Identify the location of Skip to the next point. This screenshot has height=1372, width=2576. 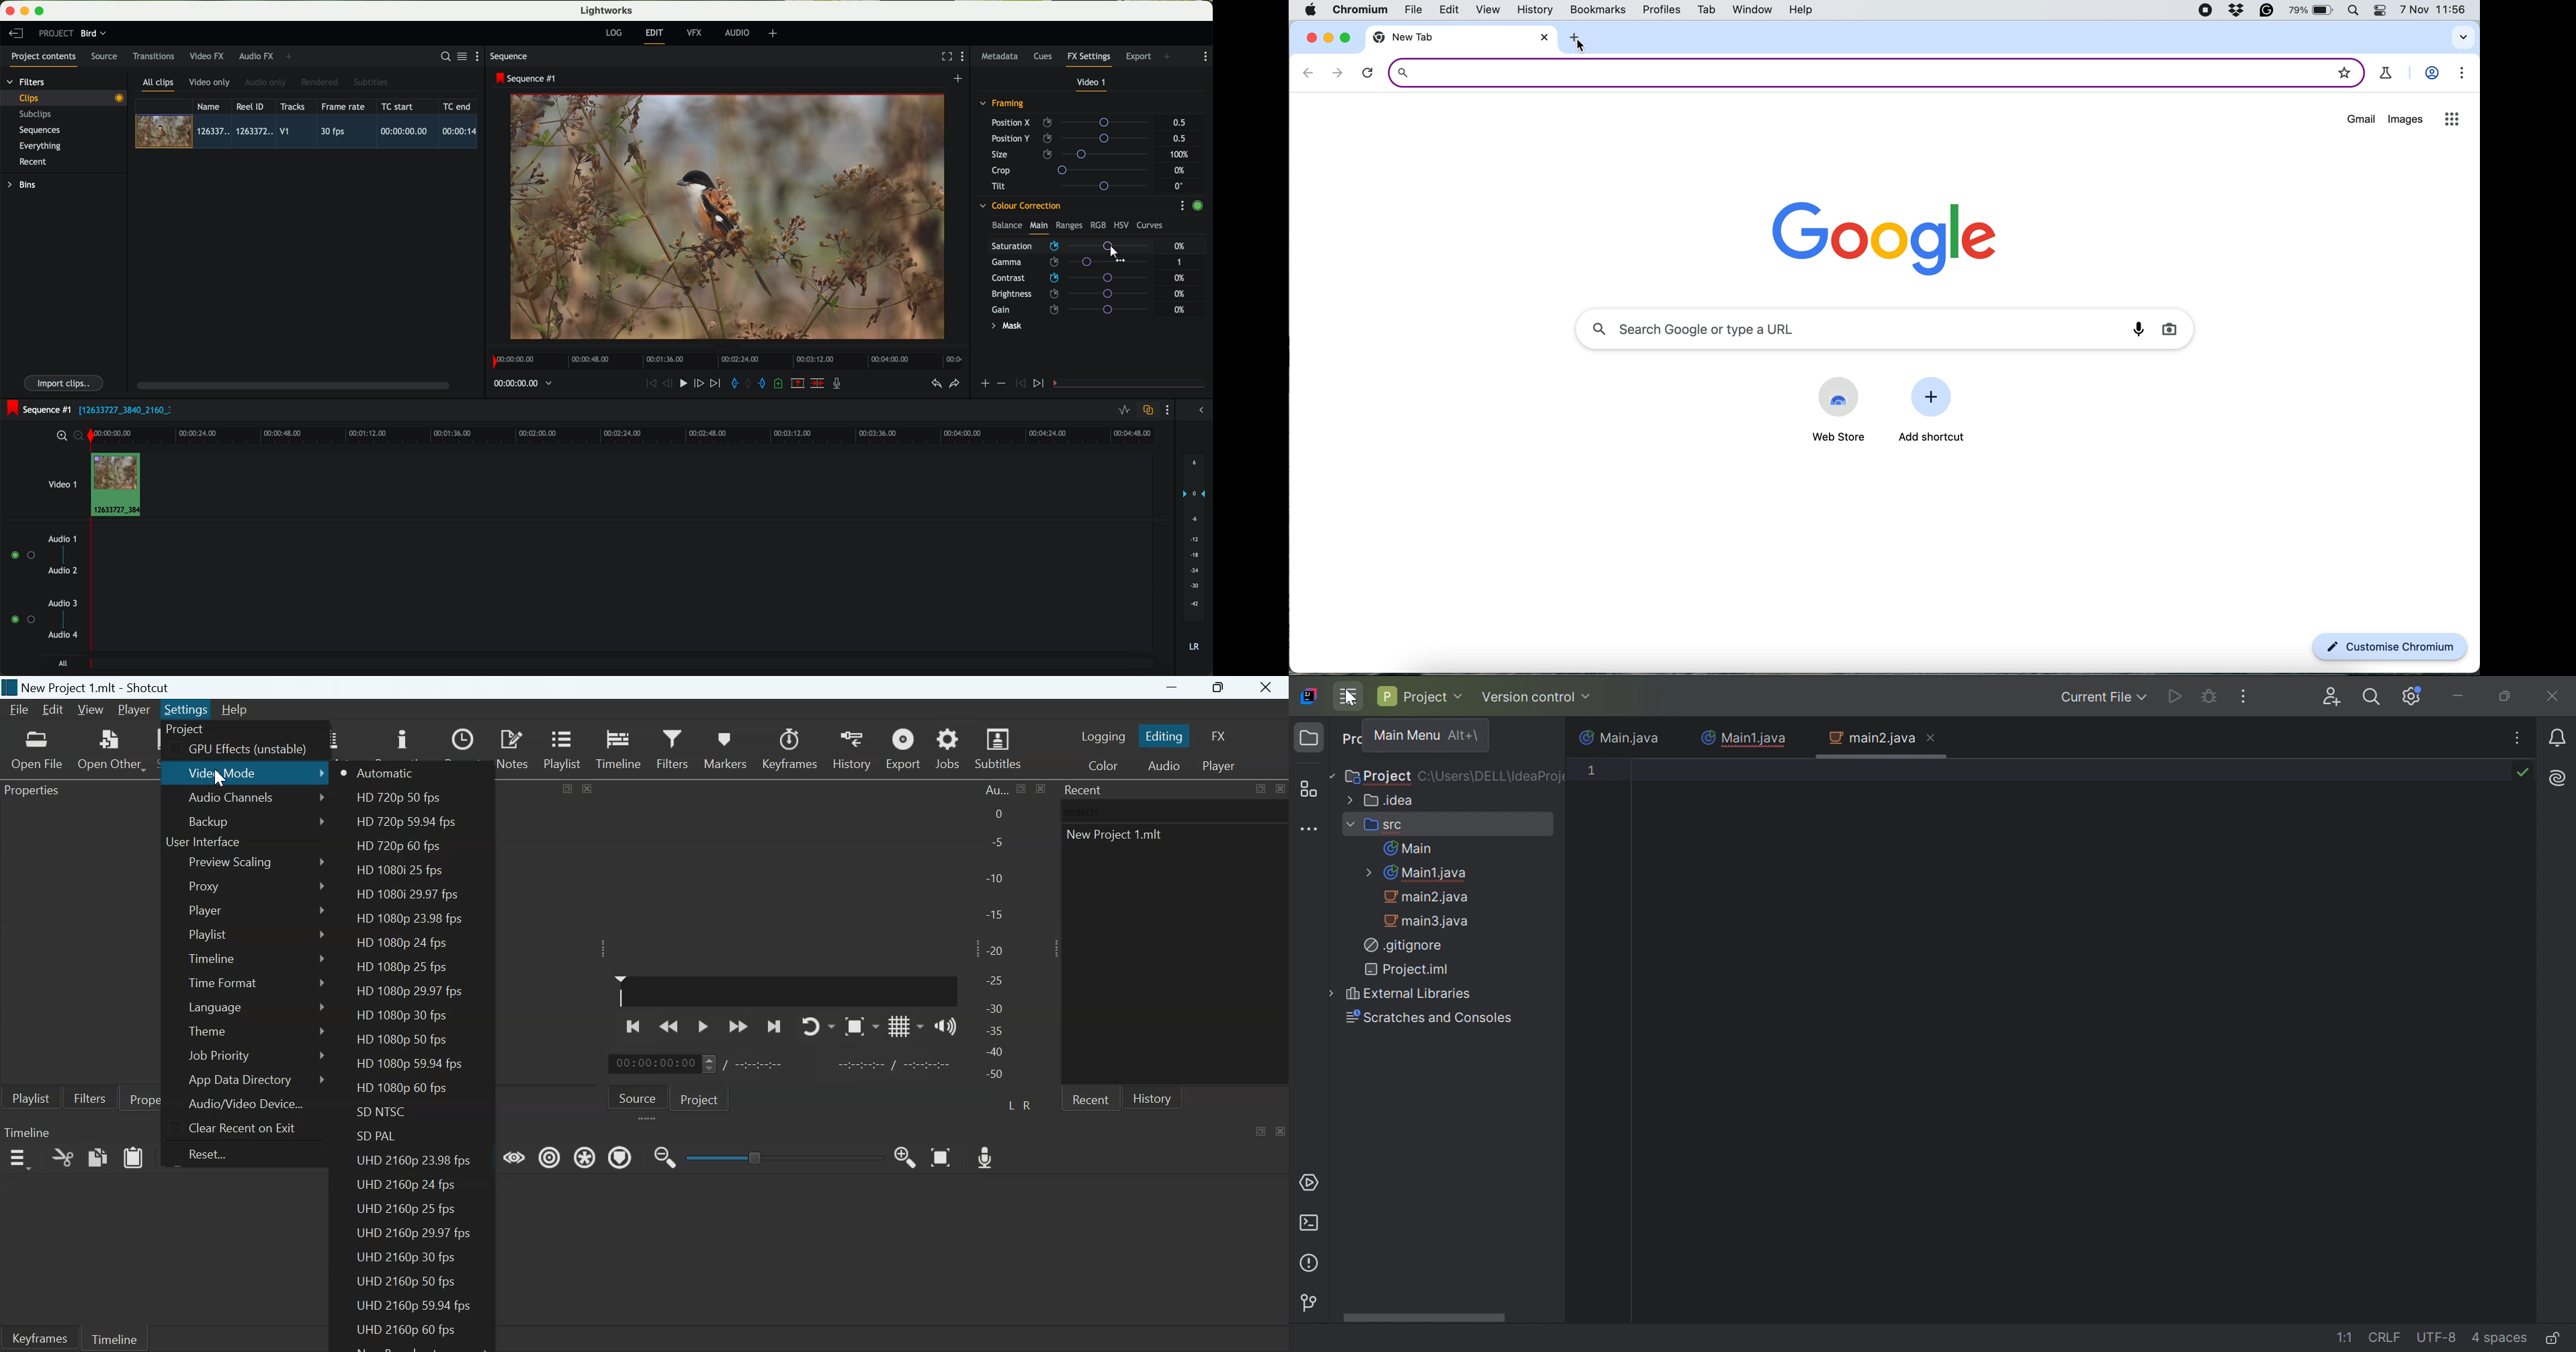
(773, 1027).